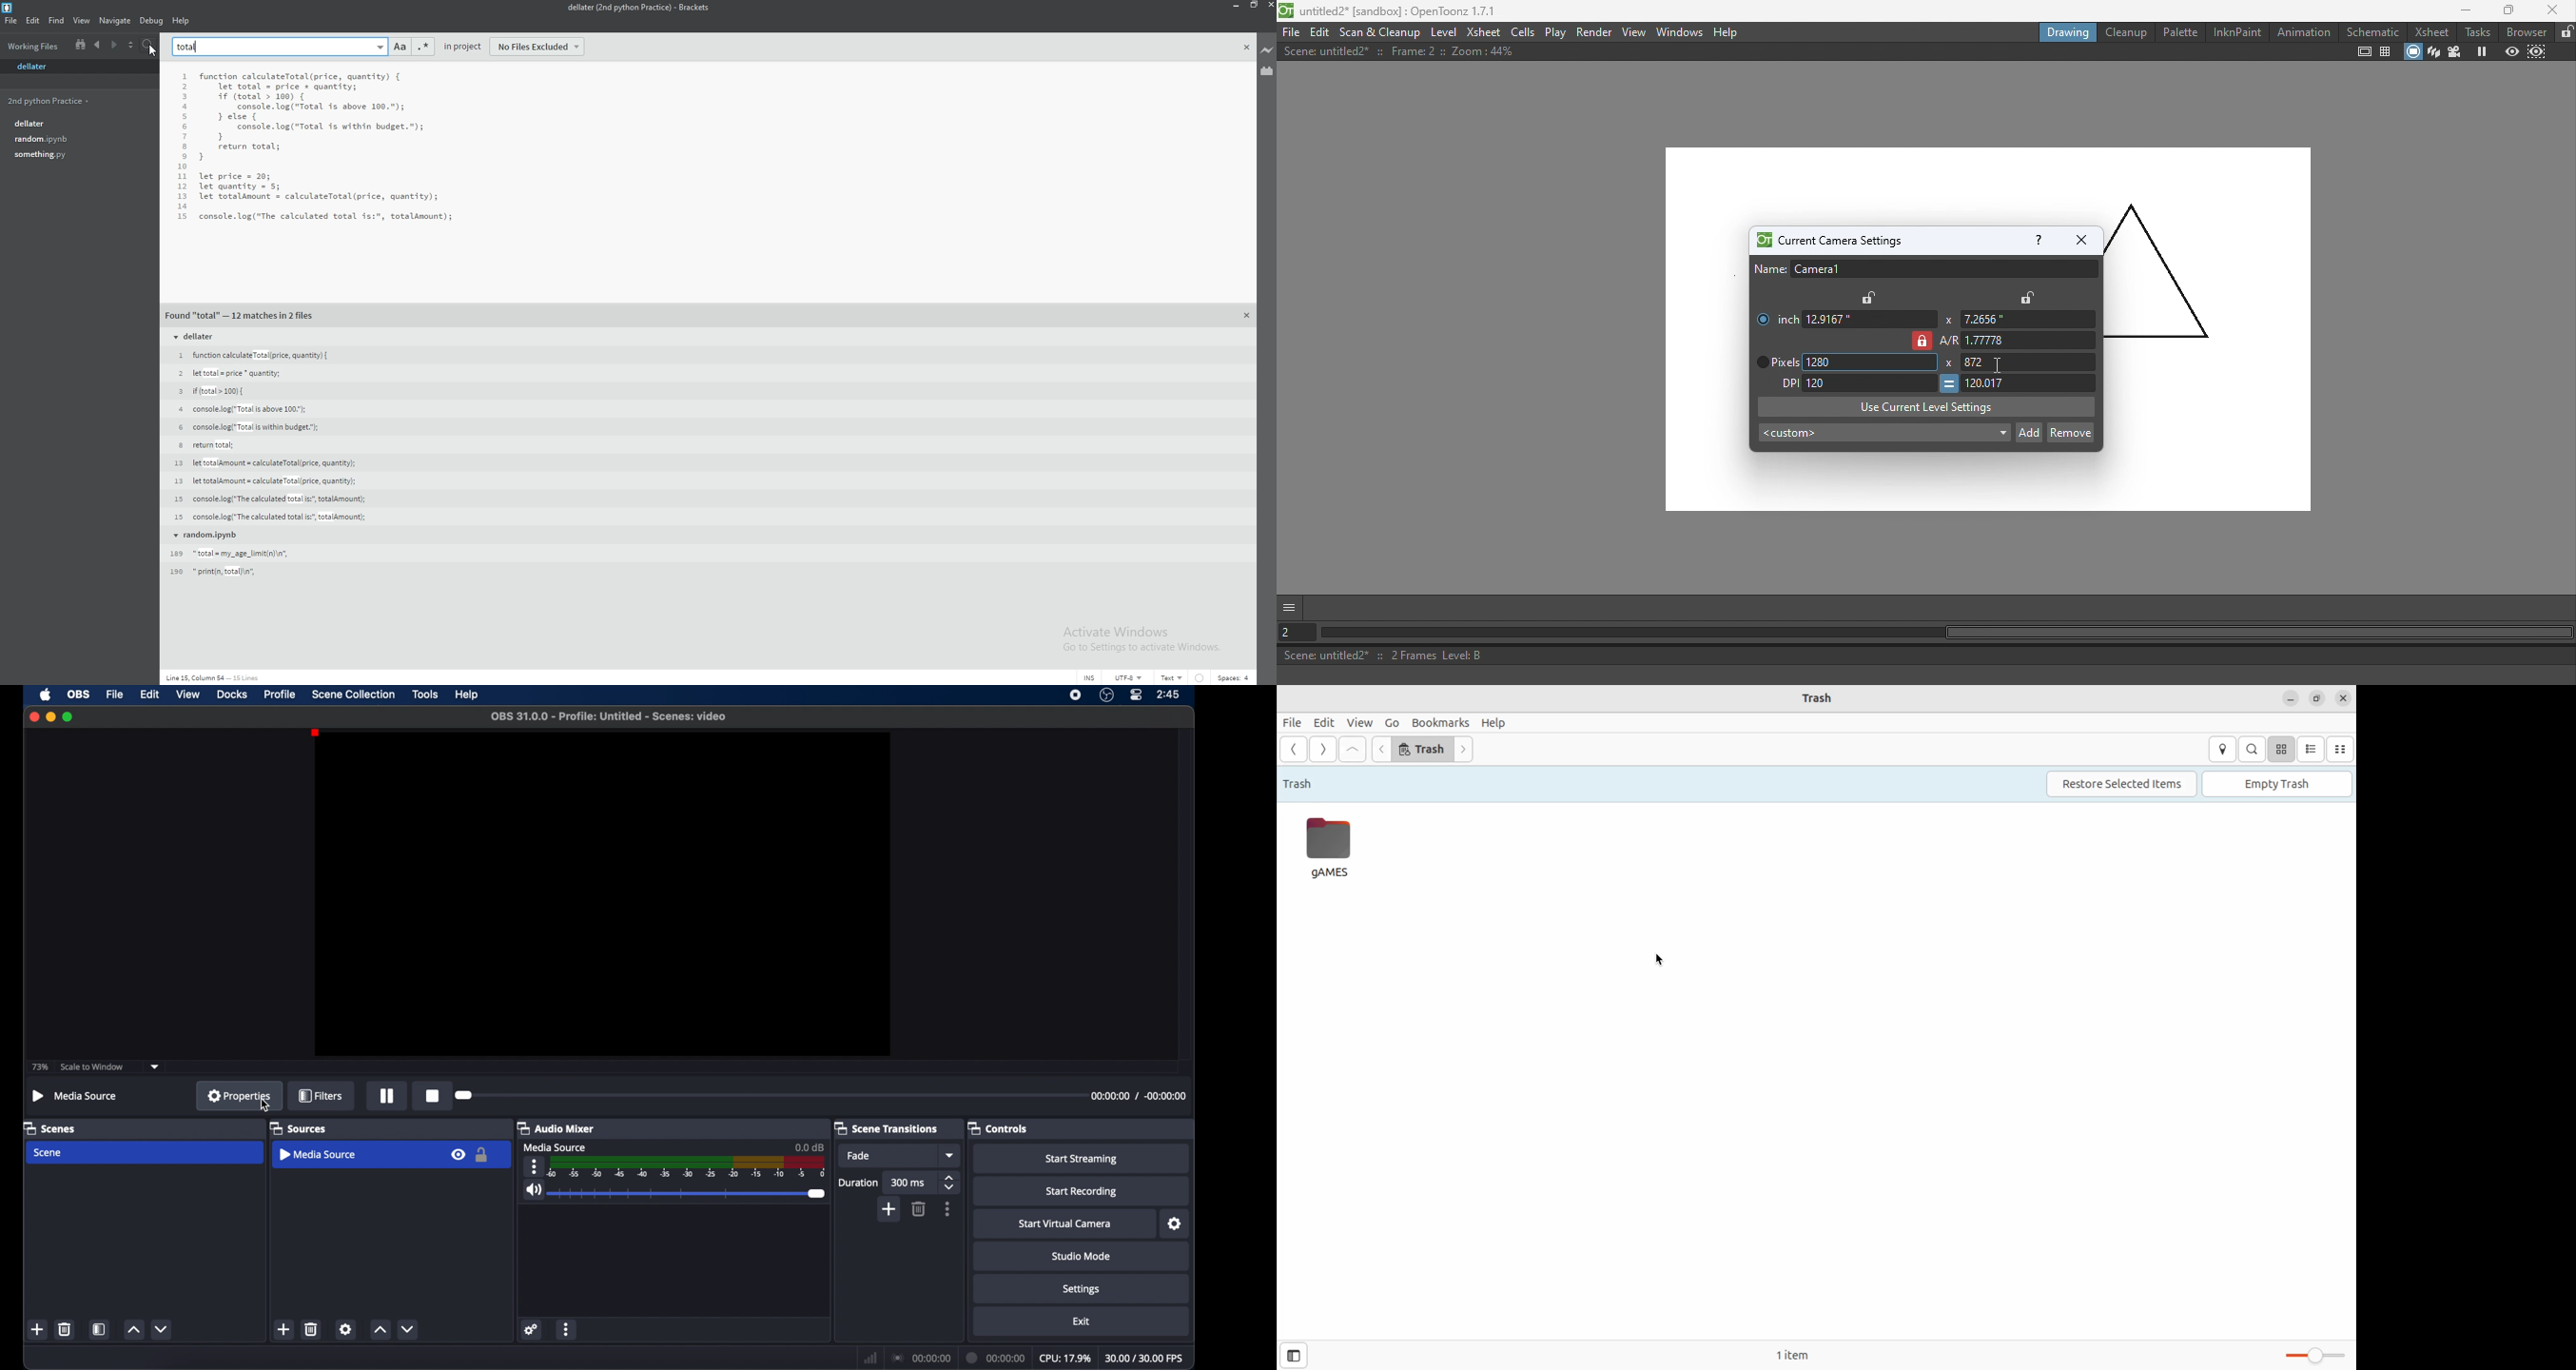 This screenshot has height=1372, width=2576. I want to click on more options, so click(948, 1210).